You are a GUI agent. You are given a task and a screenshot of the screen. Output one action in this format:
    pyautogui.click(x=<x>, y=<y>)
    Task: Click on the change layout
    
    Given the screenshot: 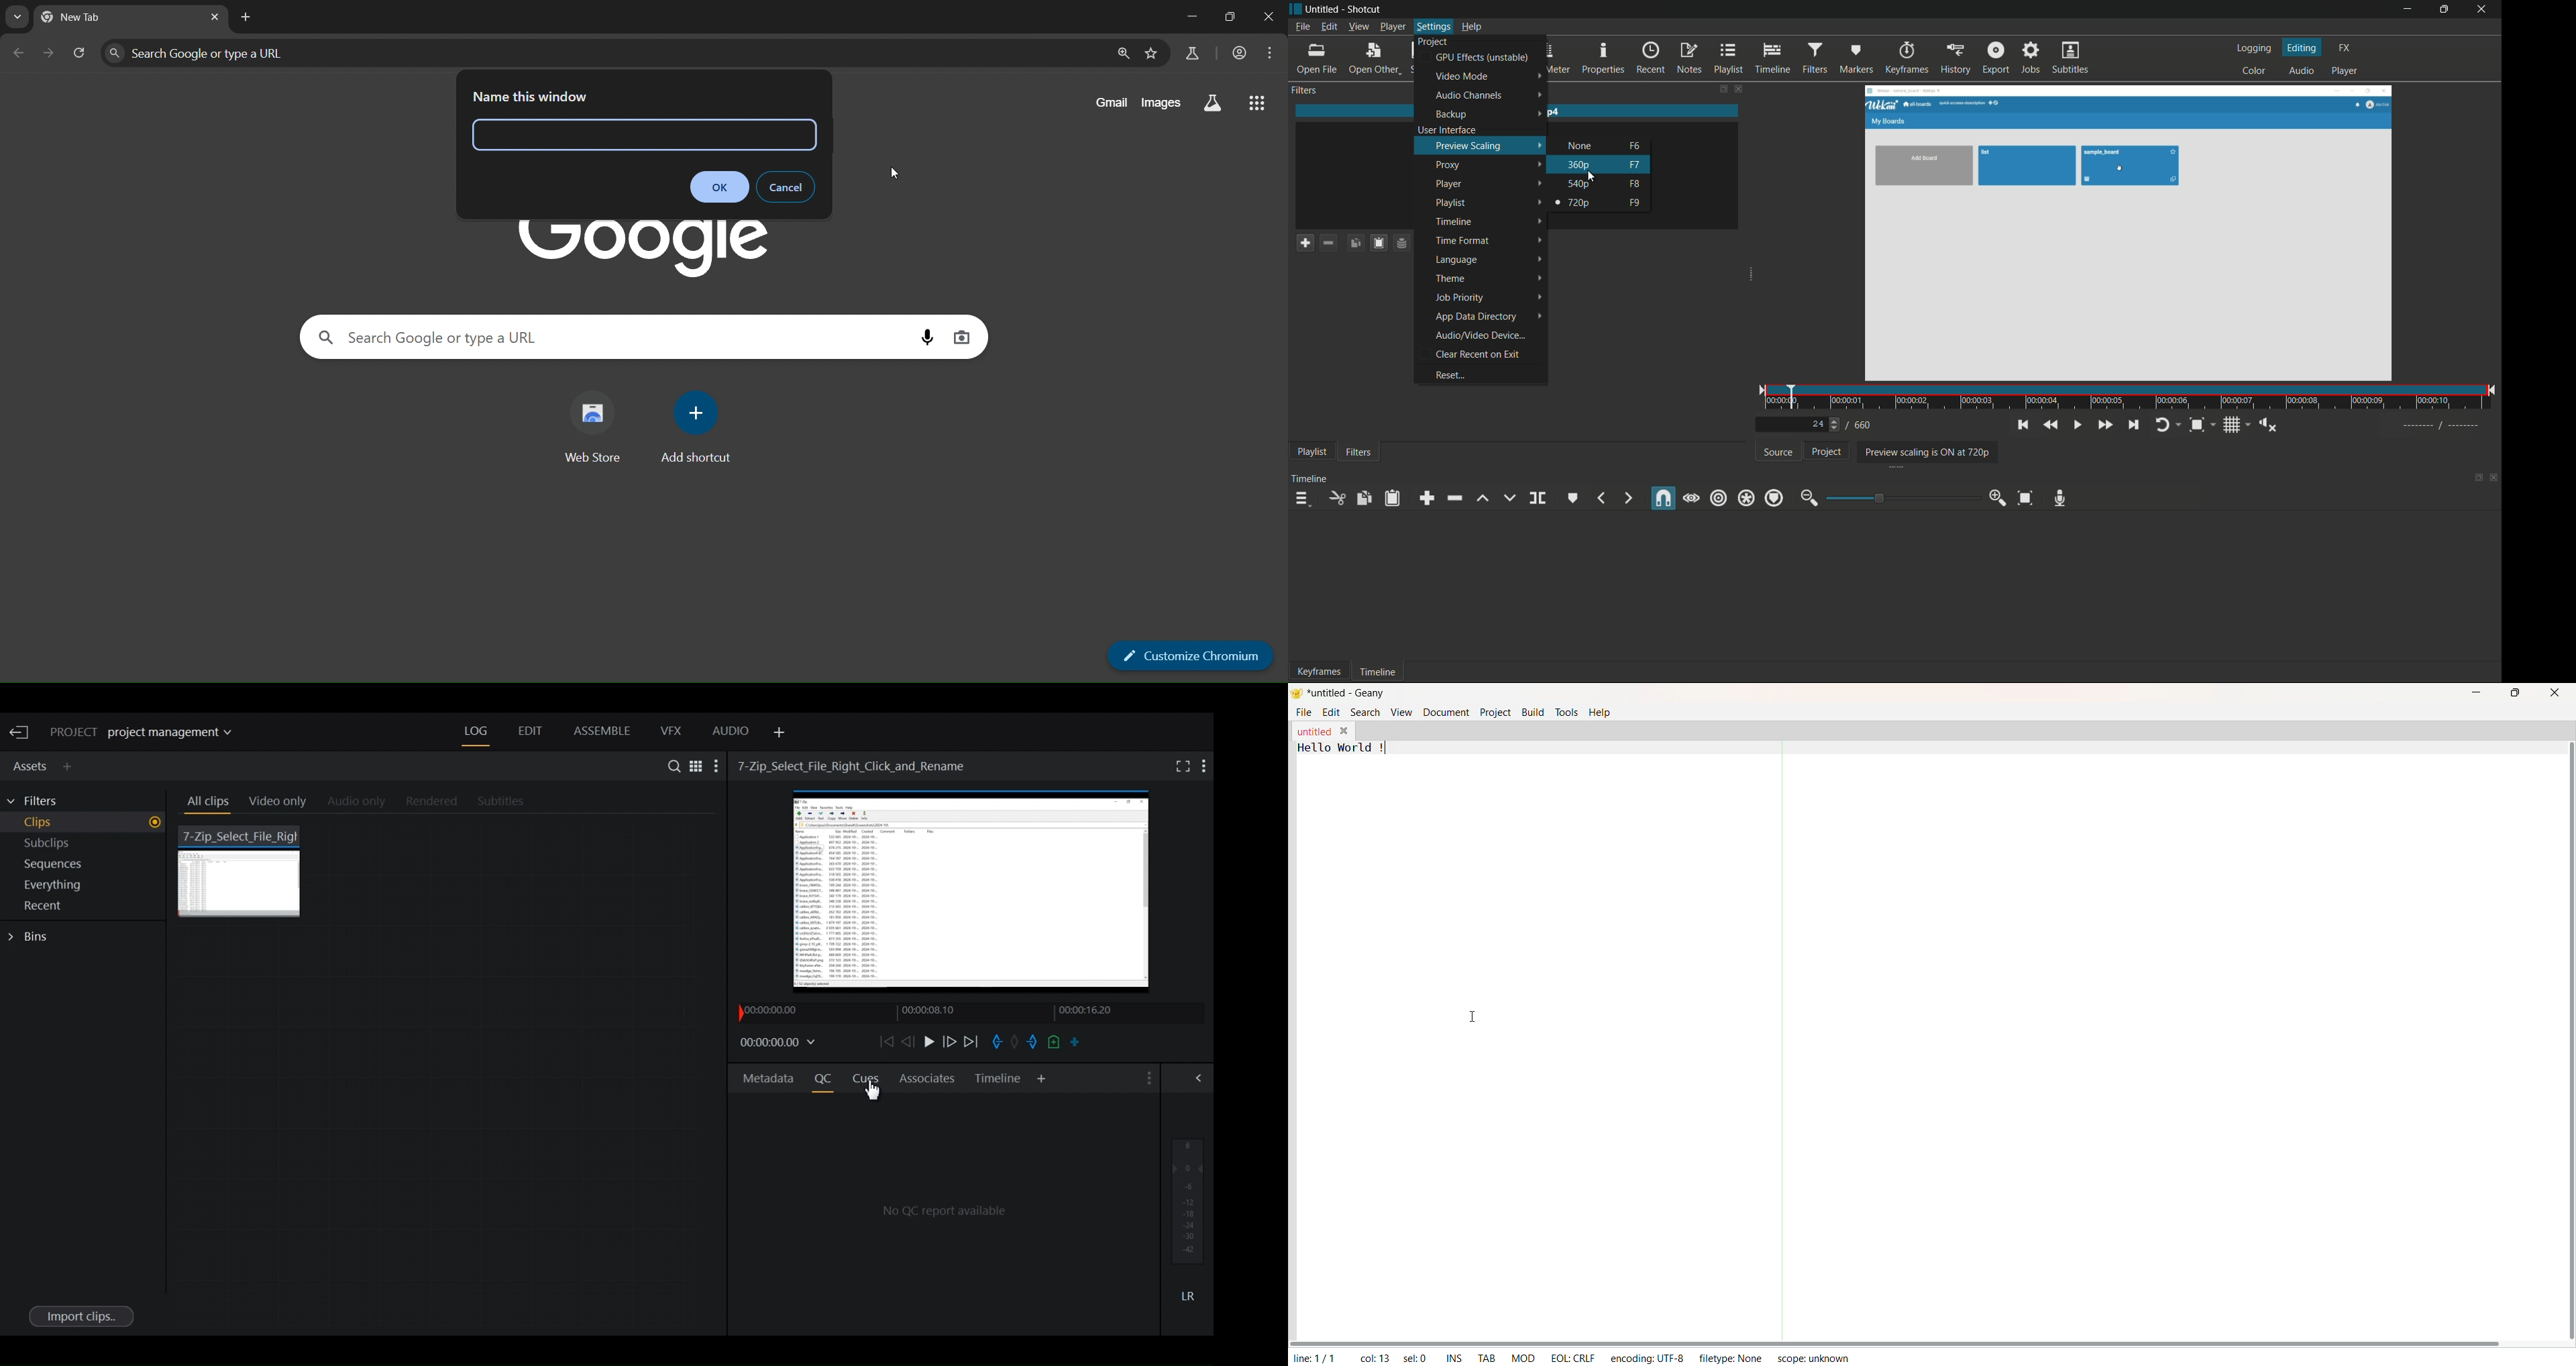 What is the action you would take?
    pyautogui.click(x=1719, y=89)
    